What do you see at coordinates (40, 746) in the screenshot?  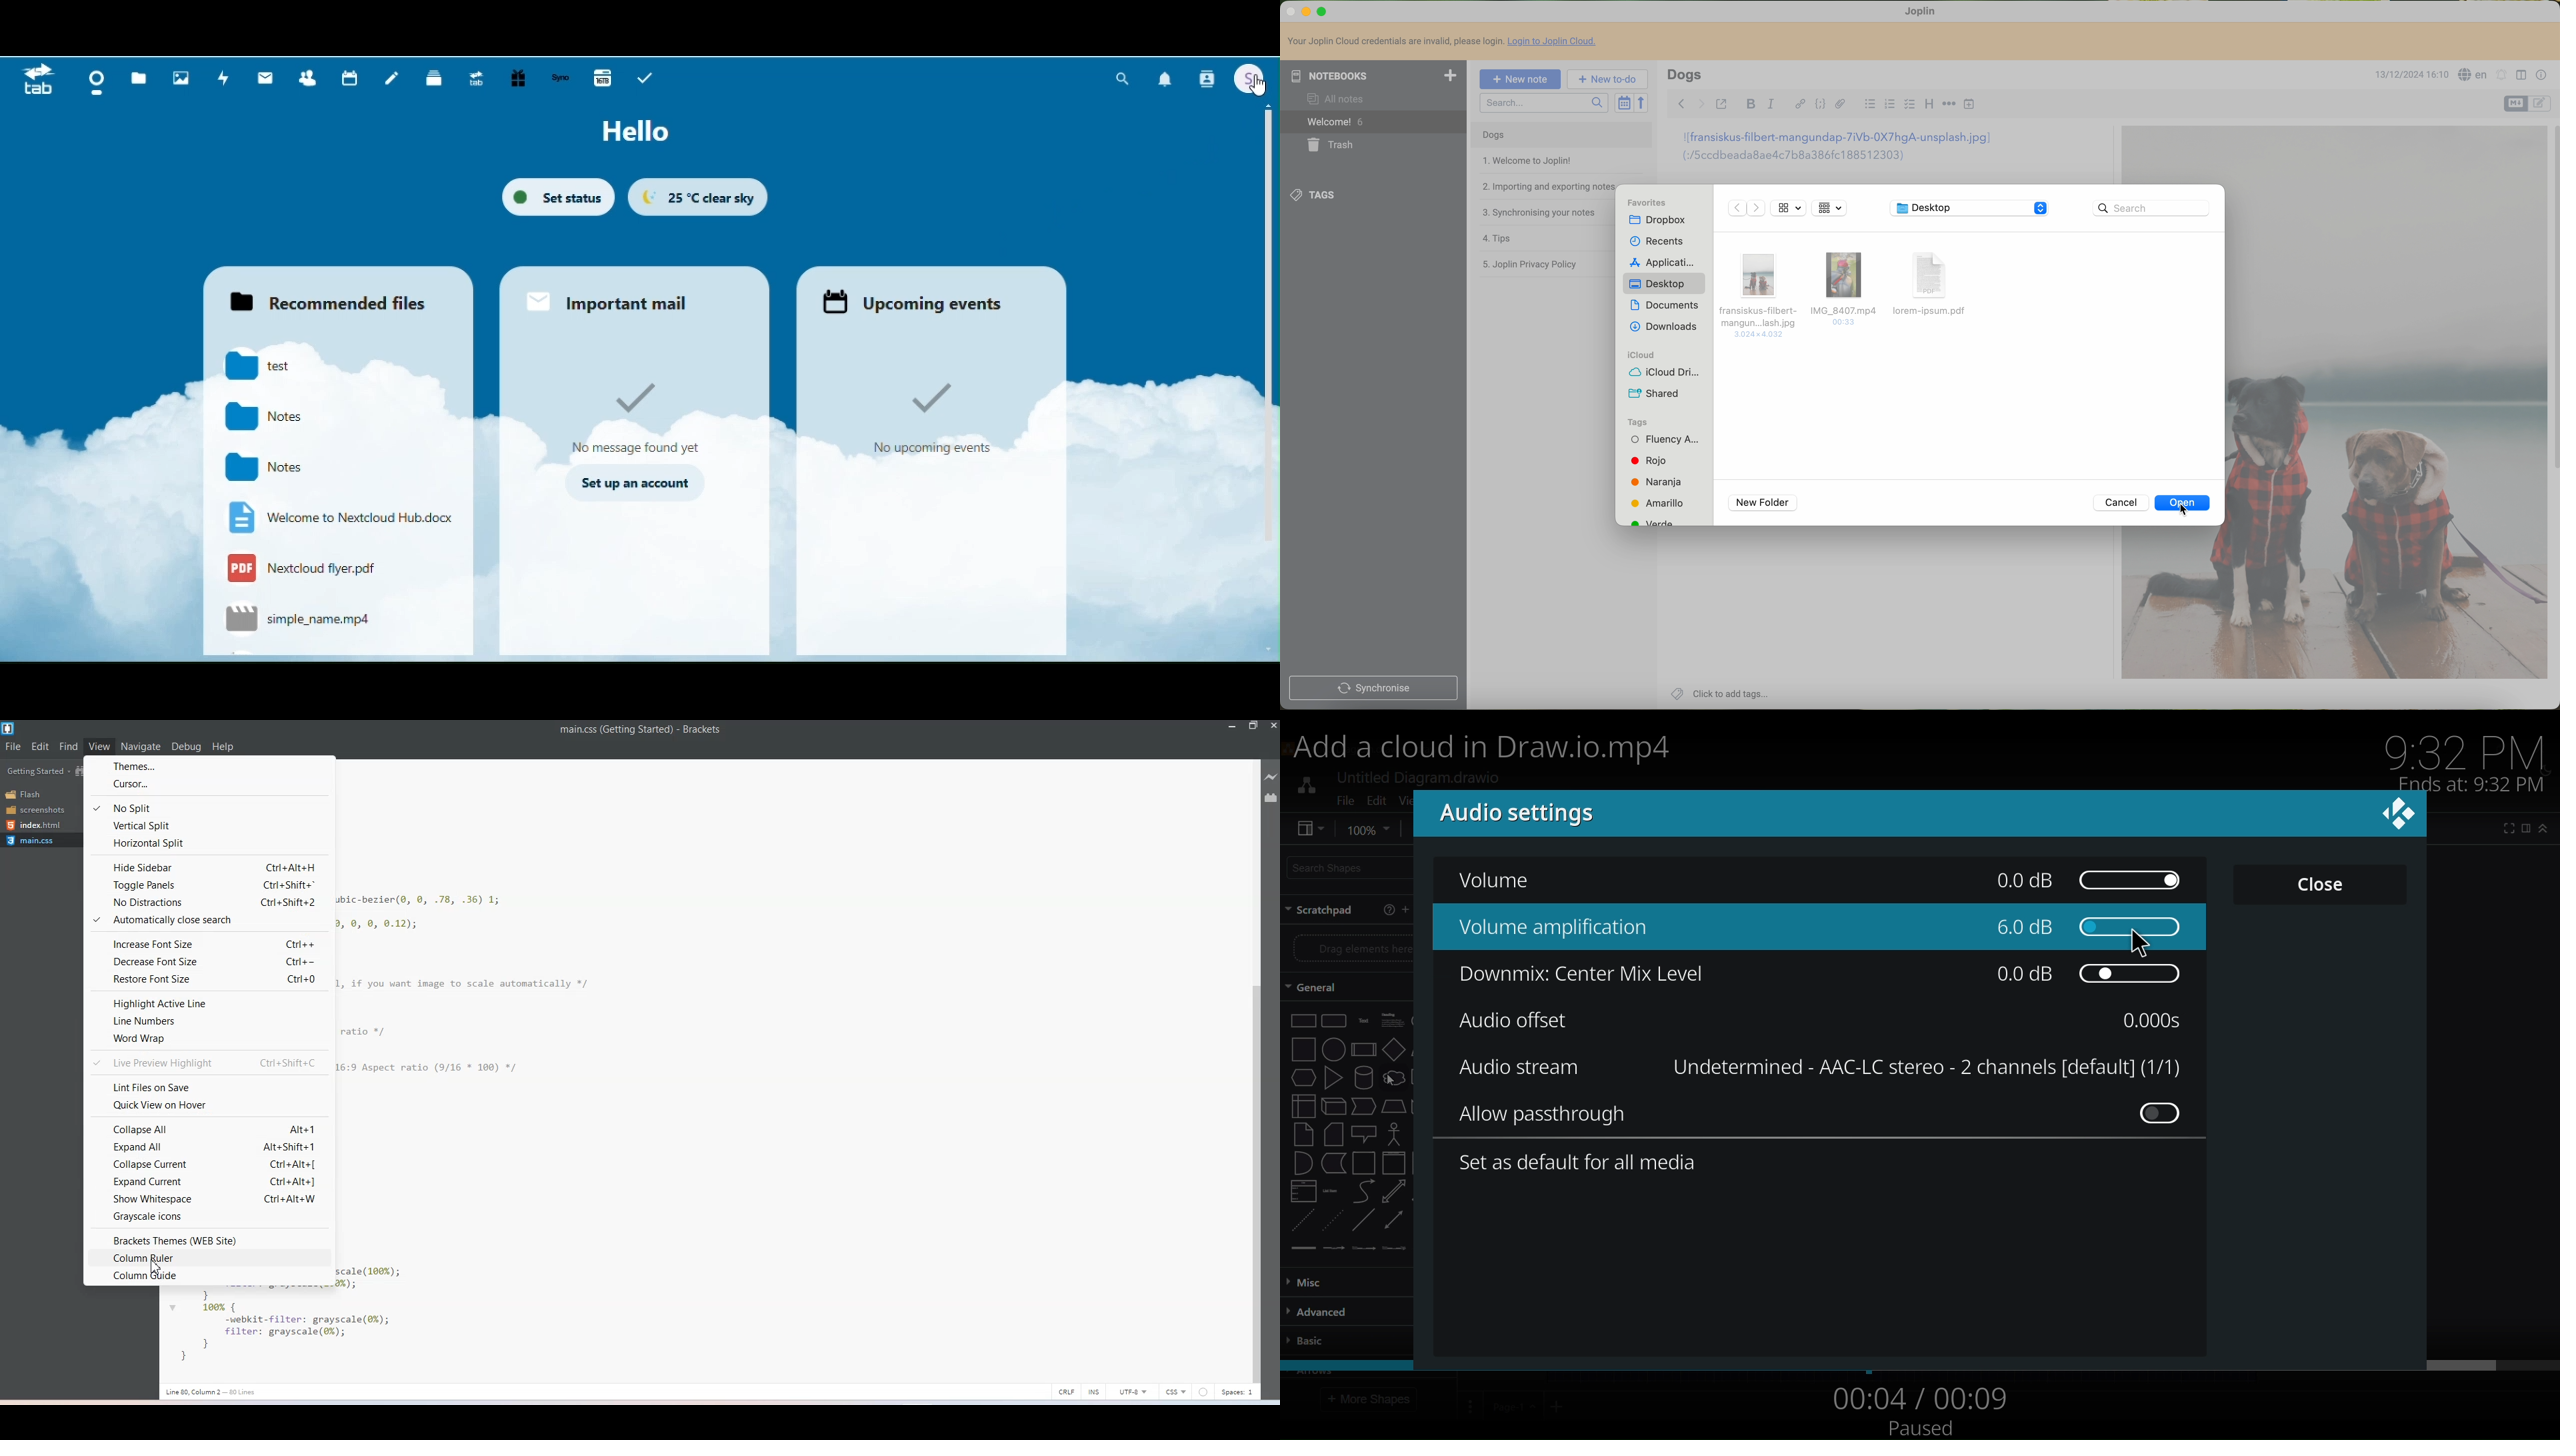 I see `Edit` at bounding box center [40, 746].